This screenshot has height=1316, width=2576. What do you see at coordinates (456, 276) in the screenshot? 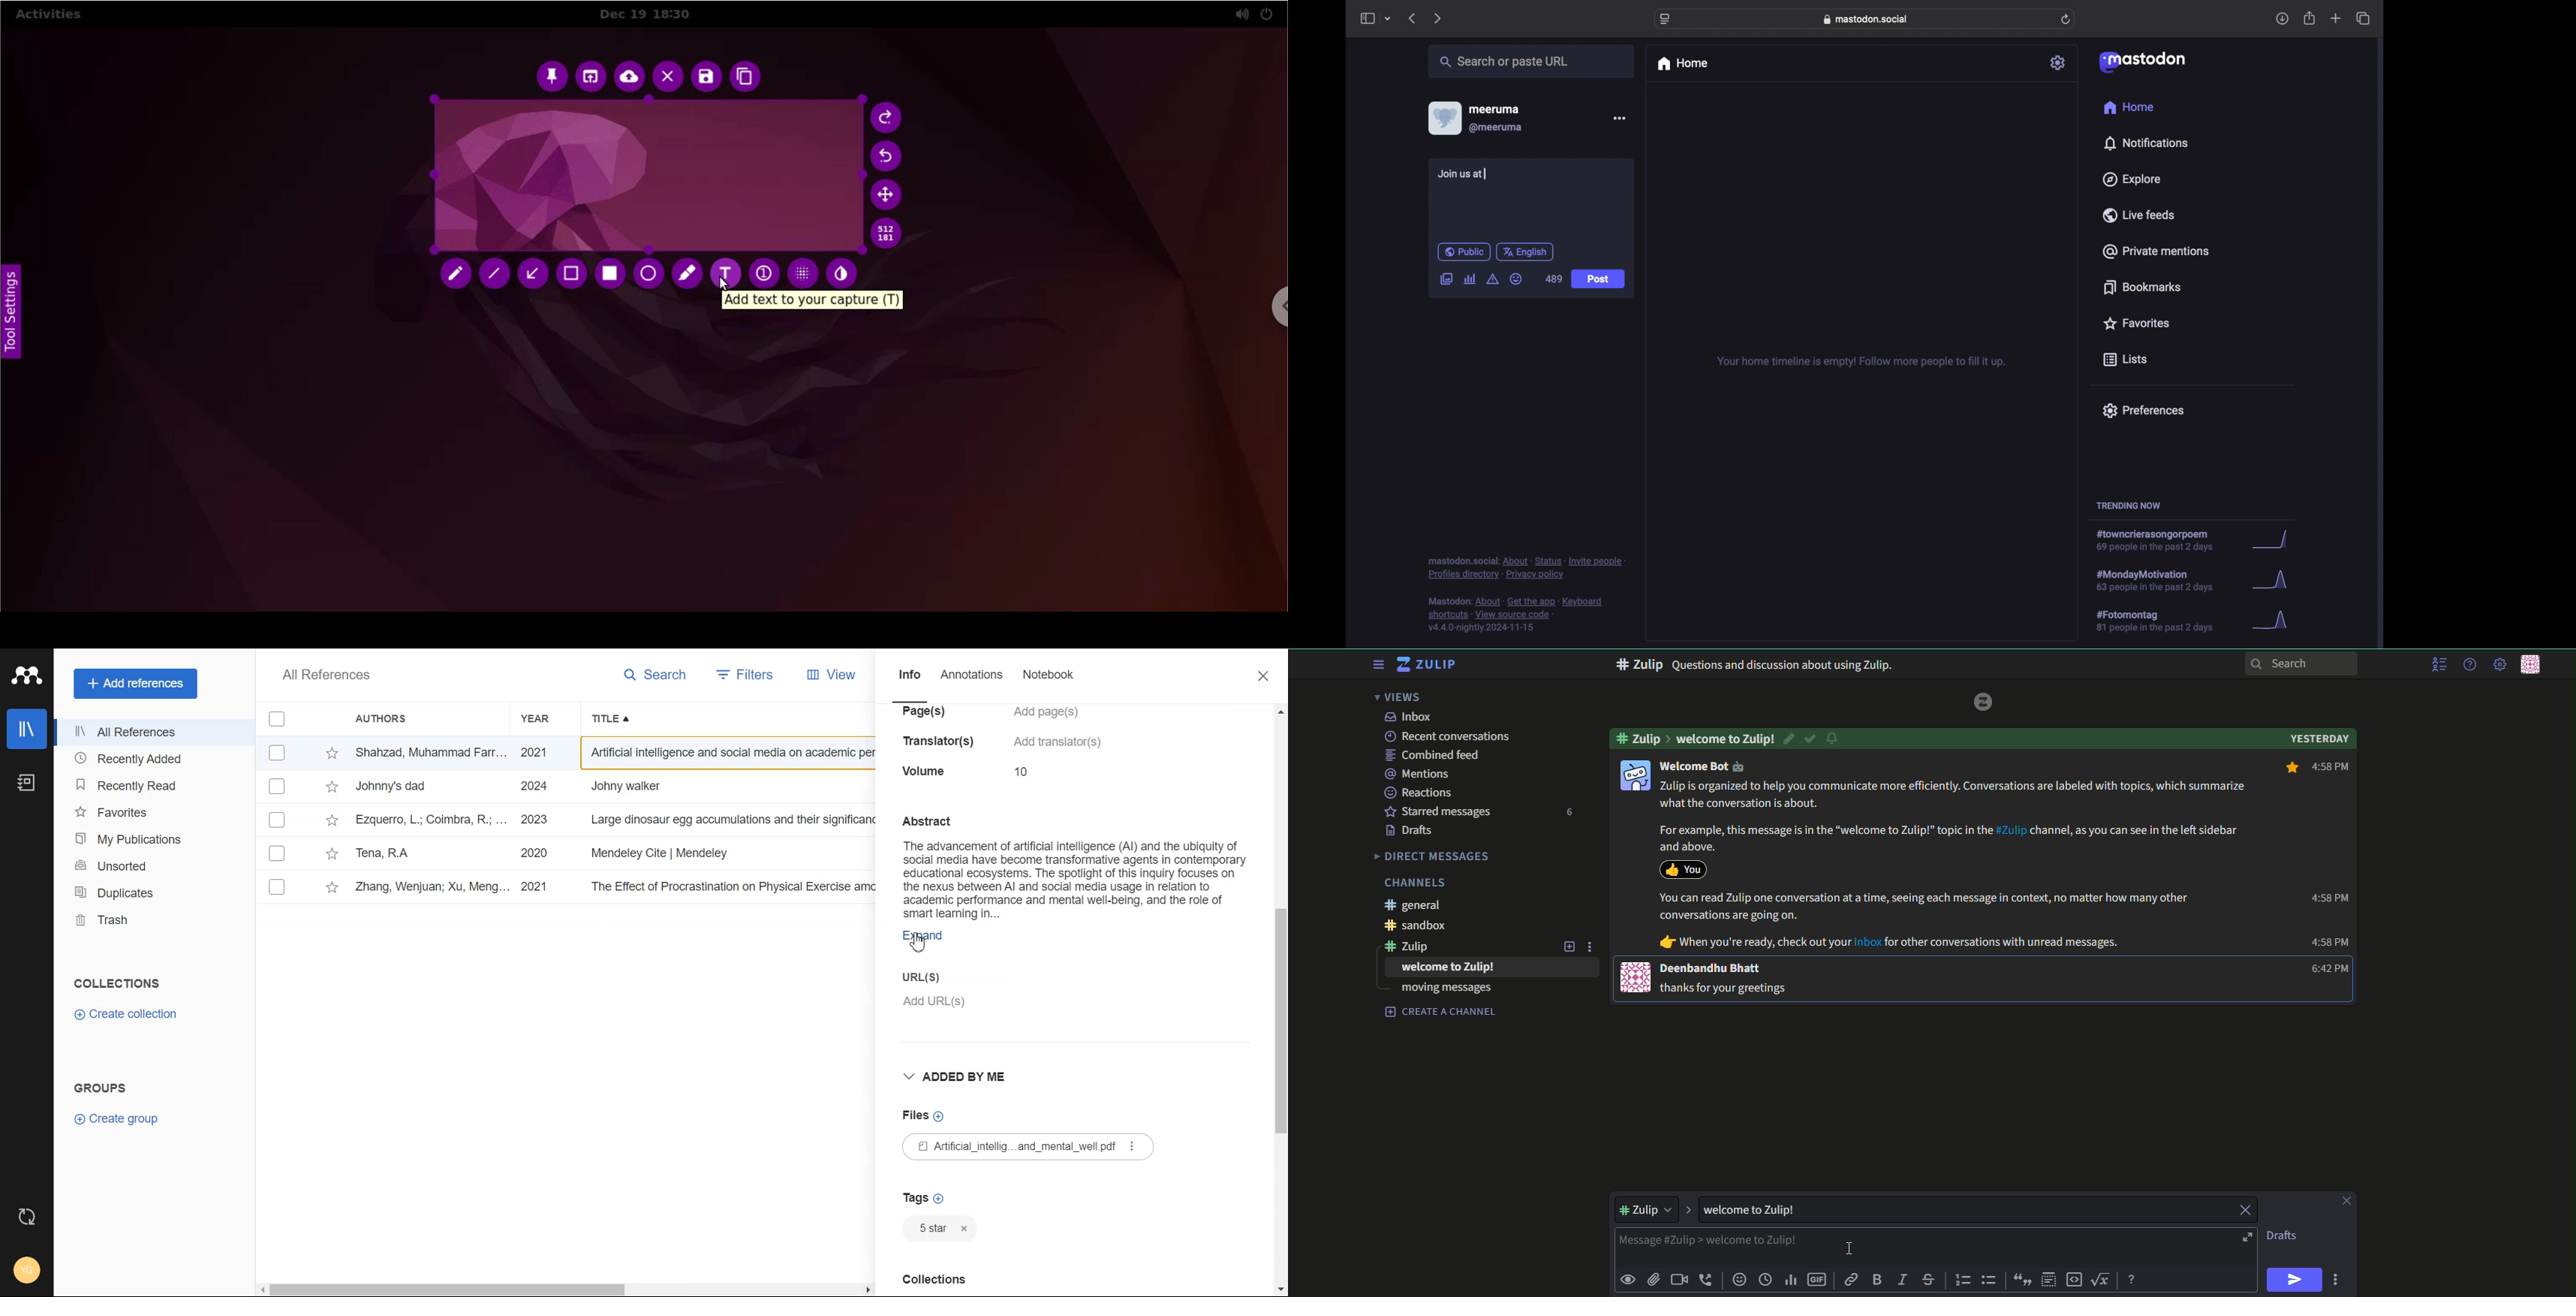
I see `pencil tool` at bounding box center [456, 276].